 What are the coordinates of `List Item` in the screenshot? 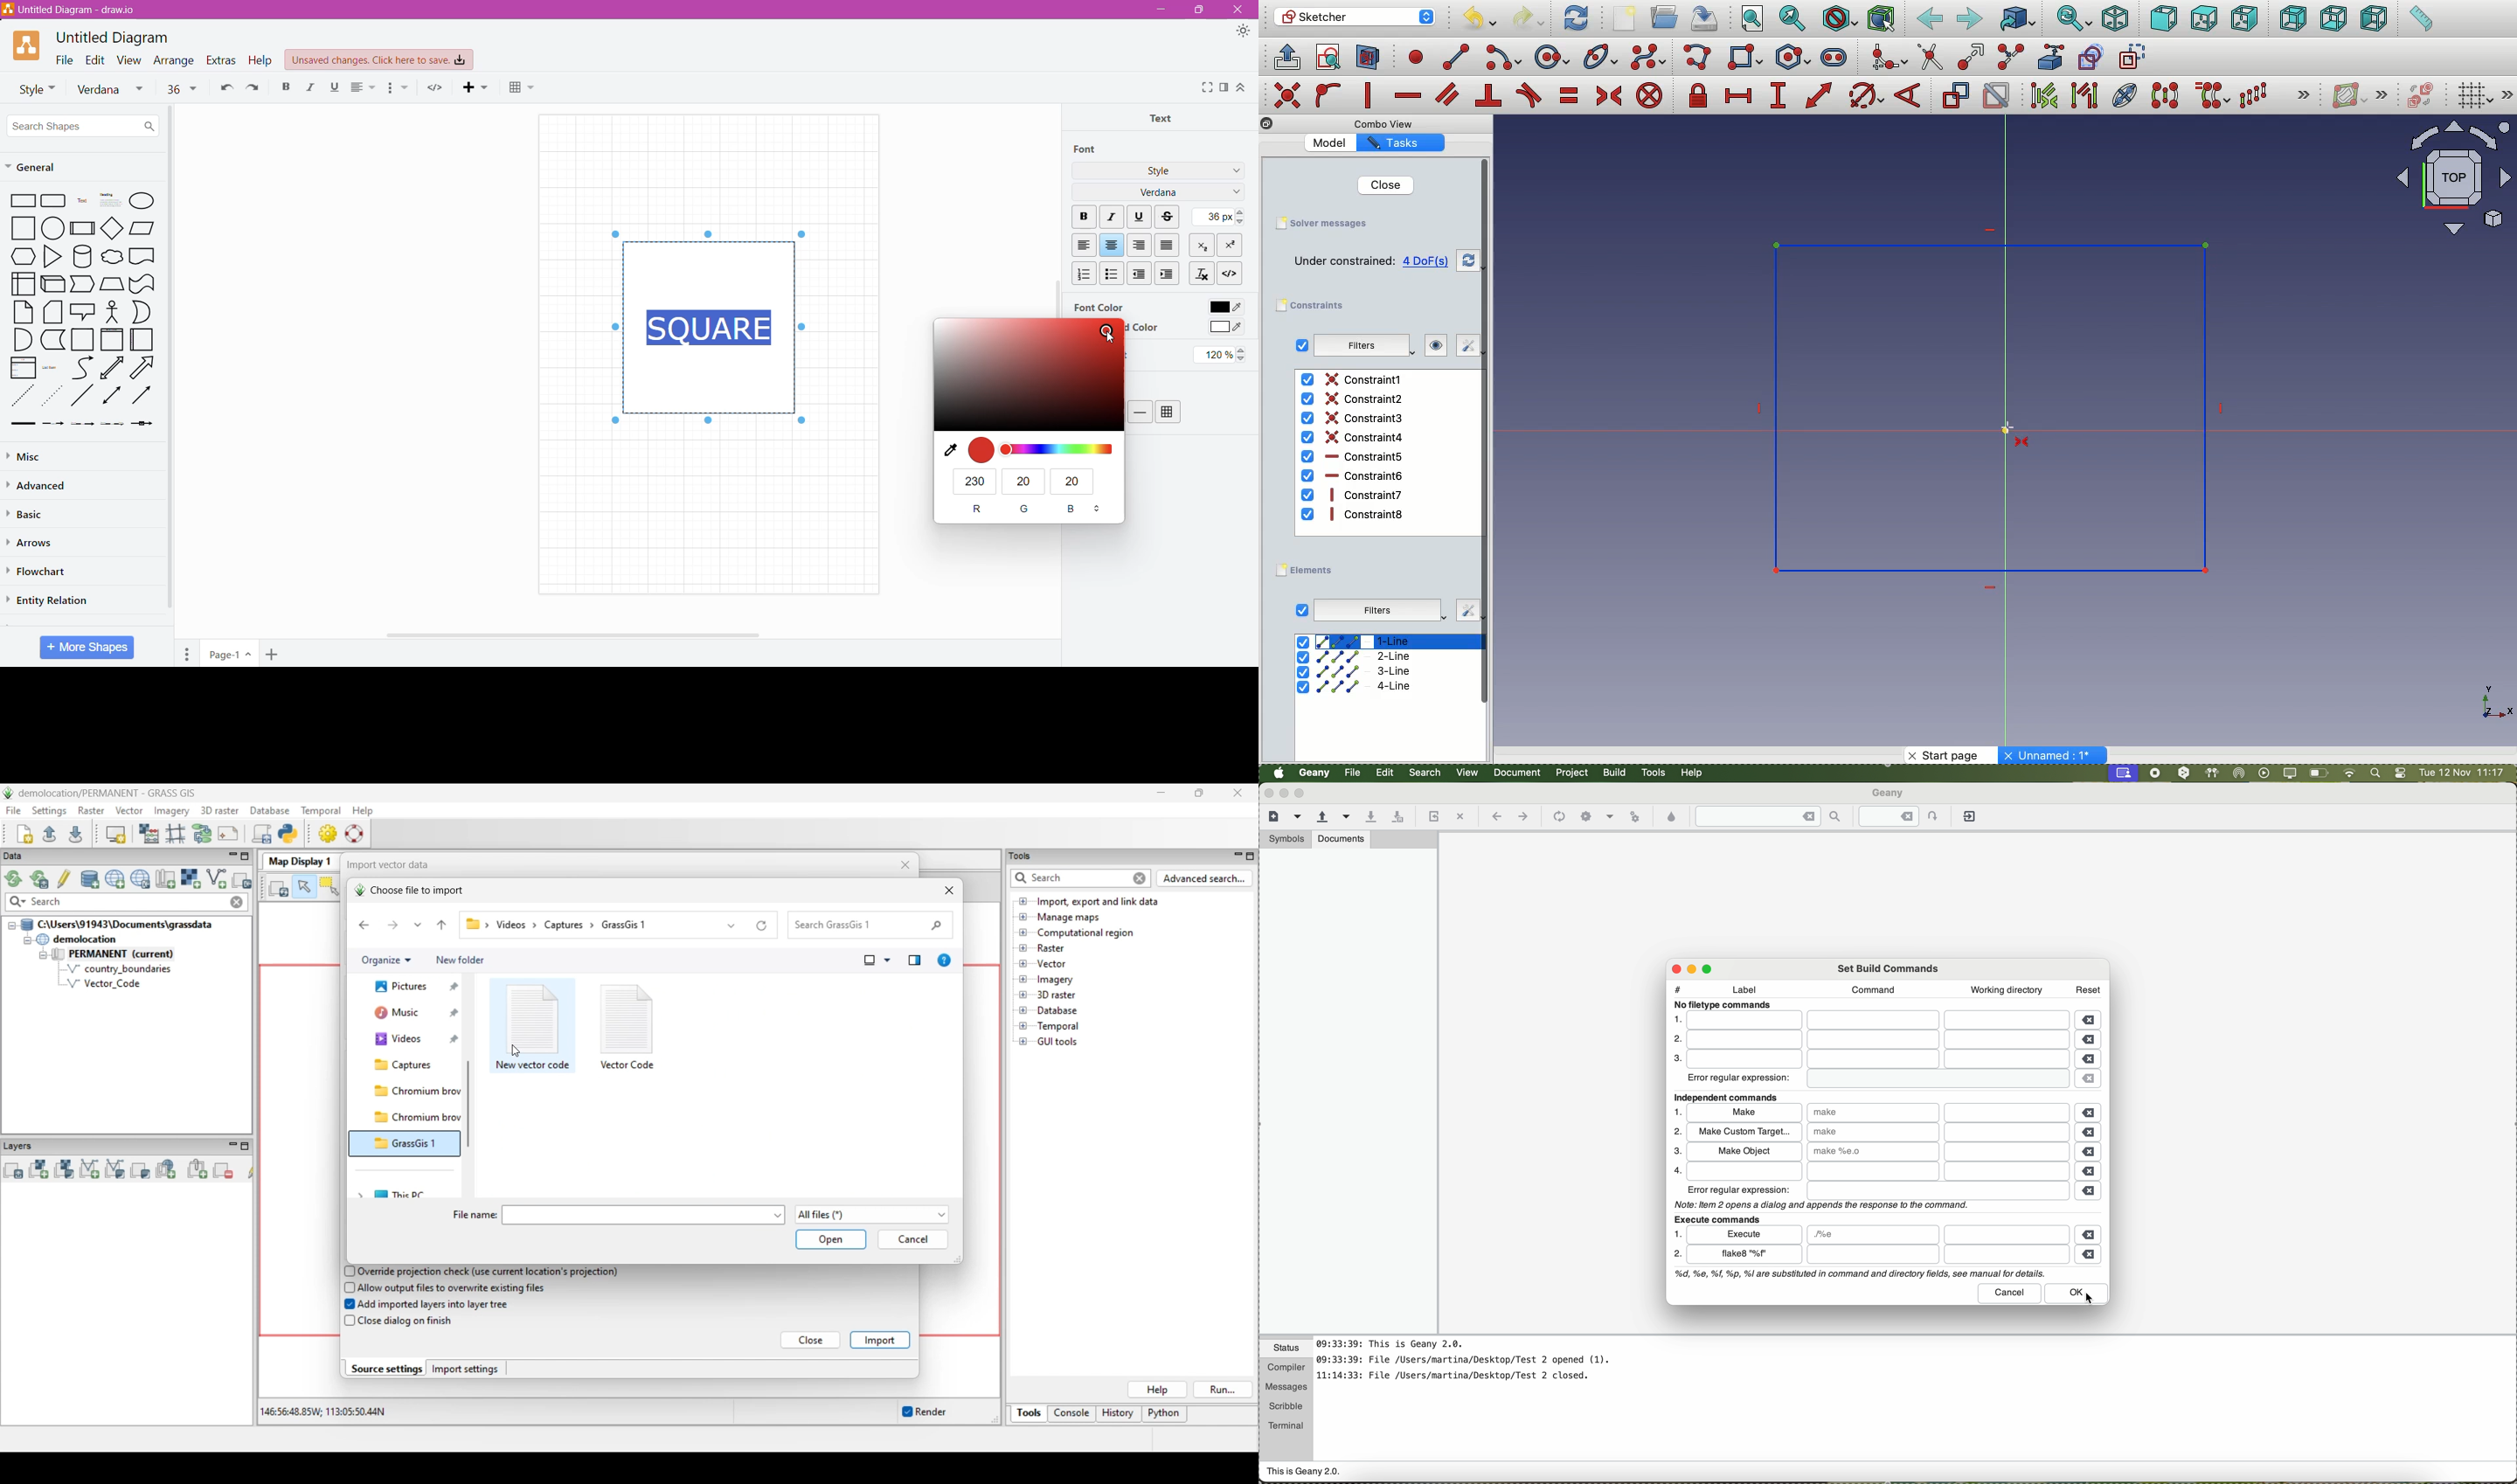 It's located at (52, 367).